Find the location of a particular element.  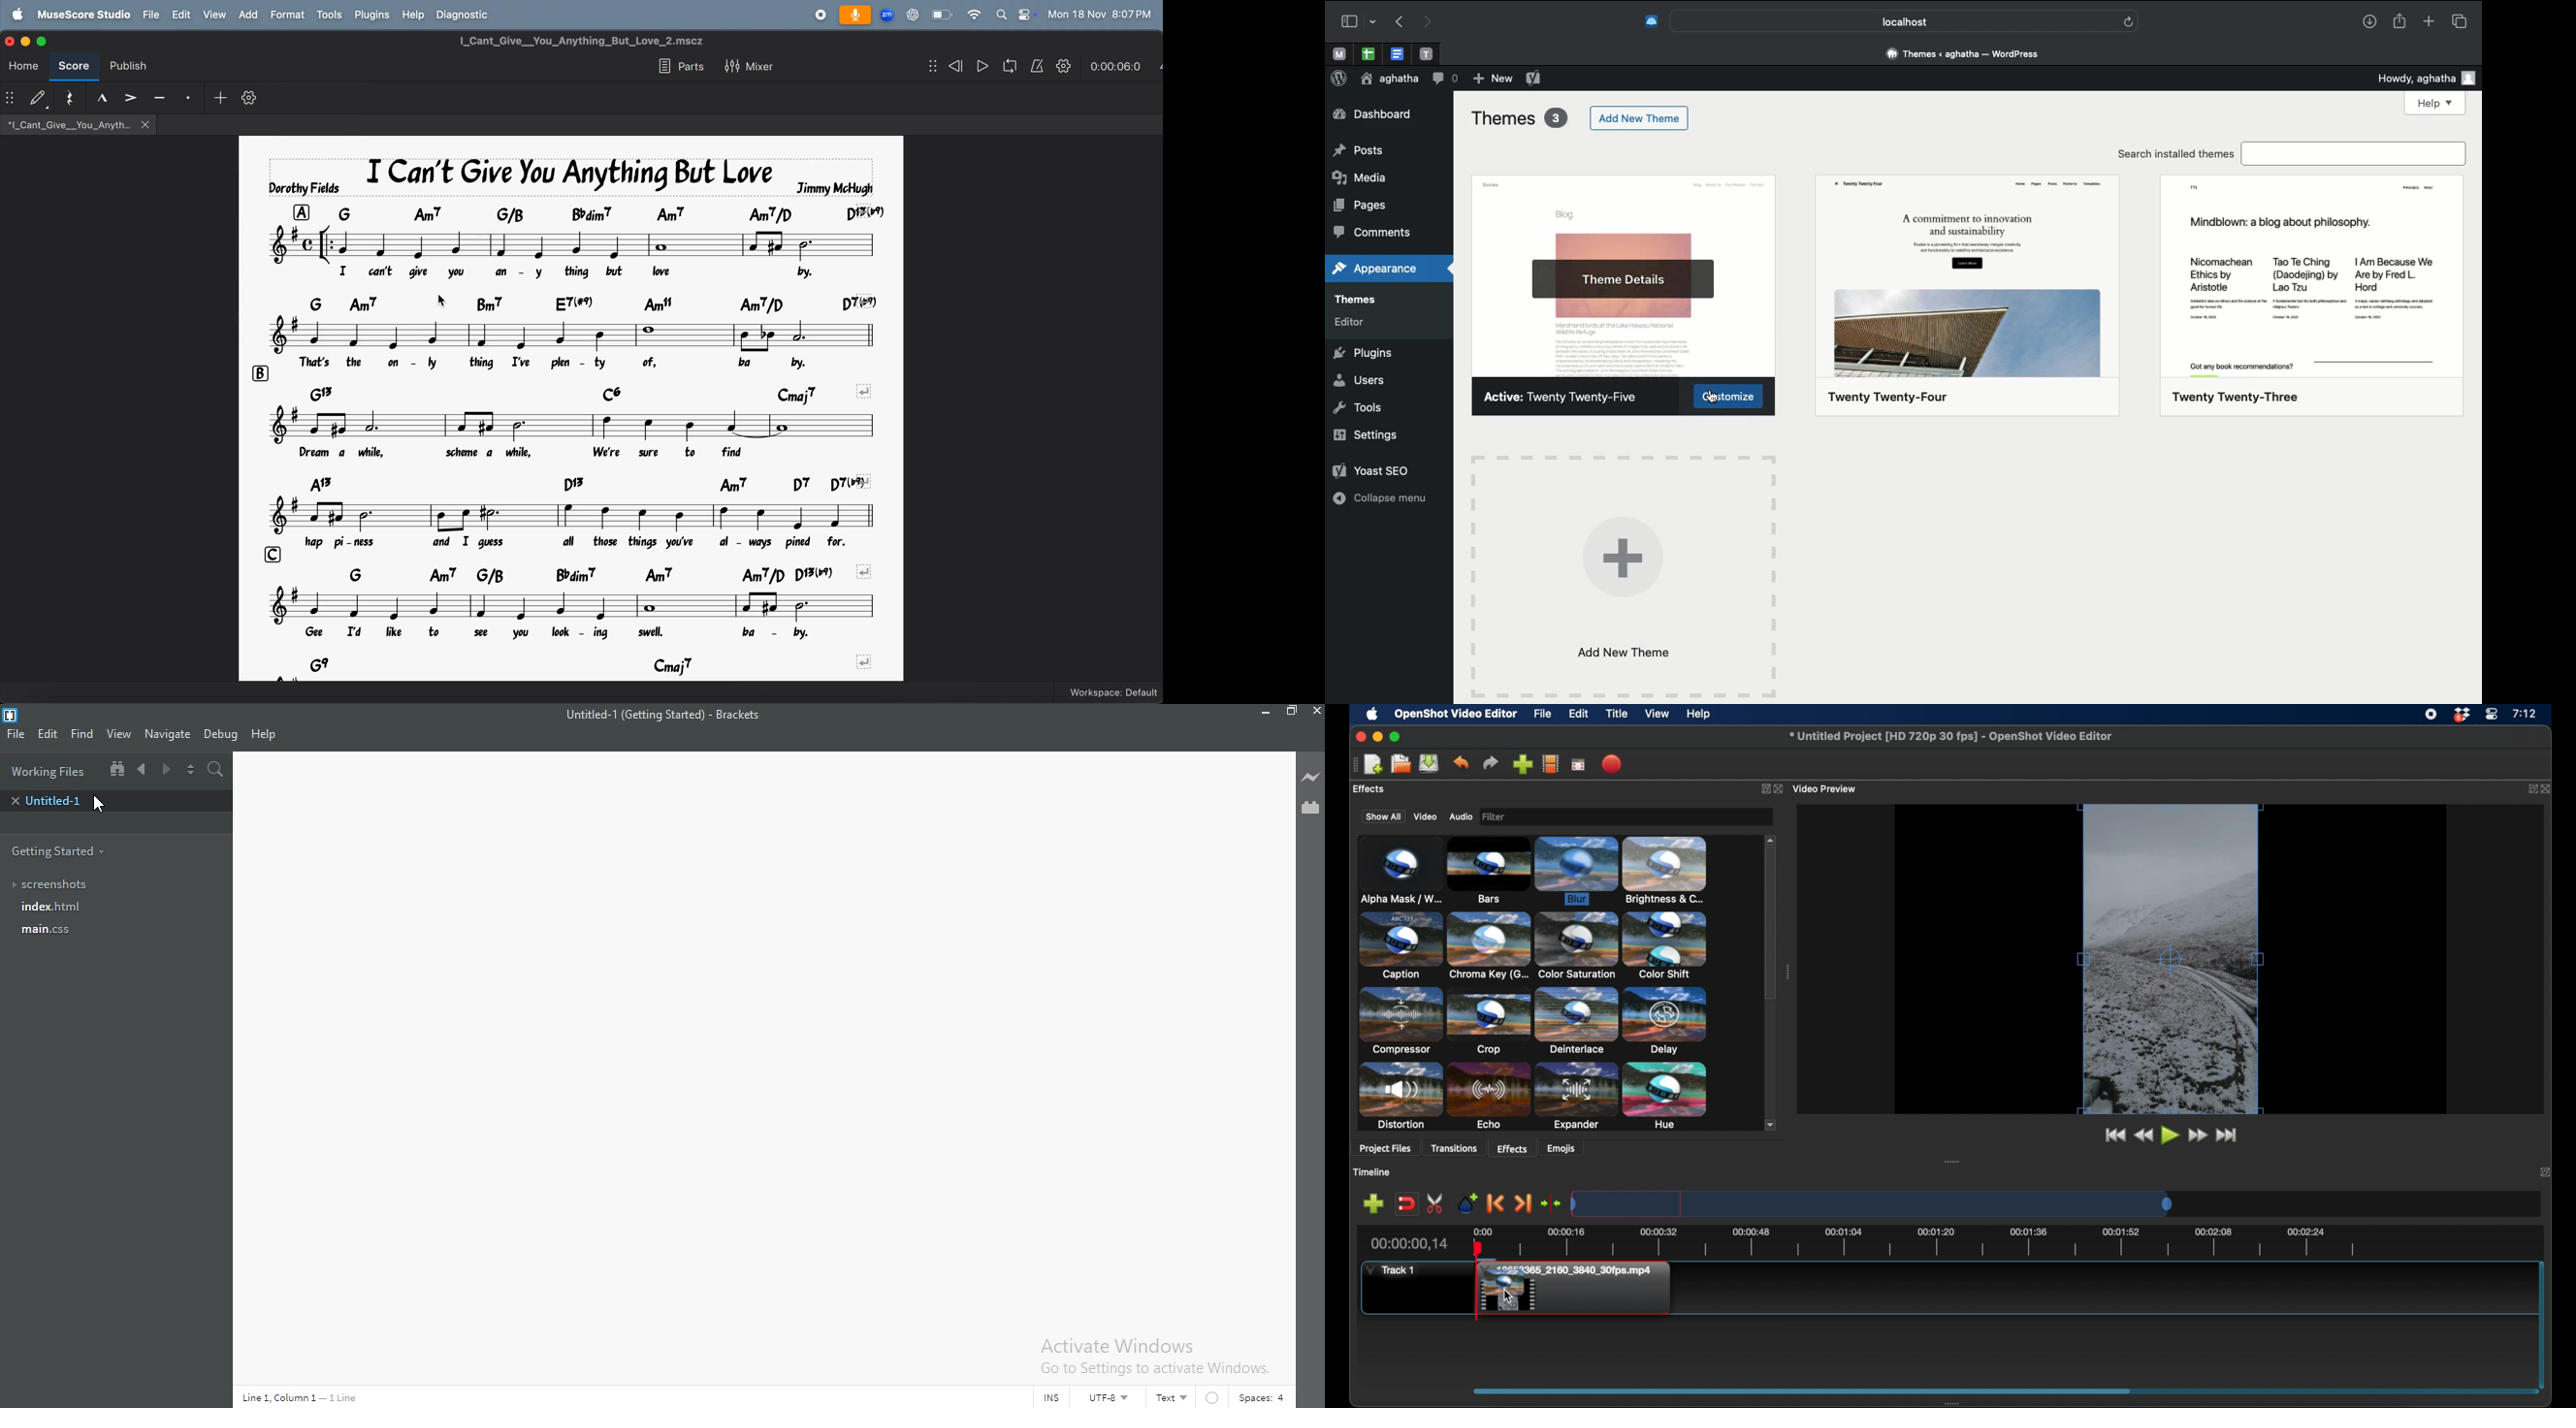

main.css is located at coordinates (44, 932).